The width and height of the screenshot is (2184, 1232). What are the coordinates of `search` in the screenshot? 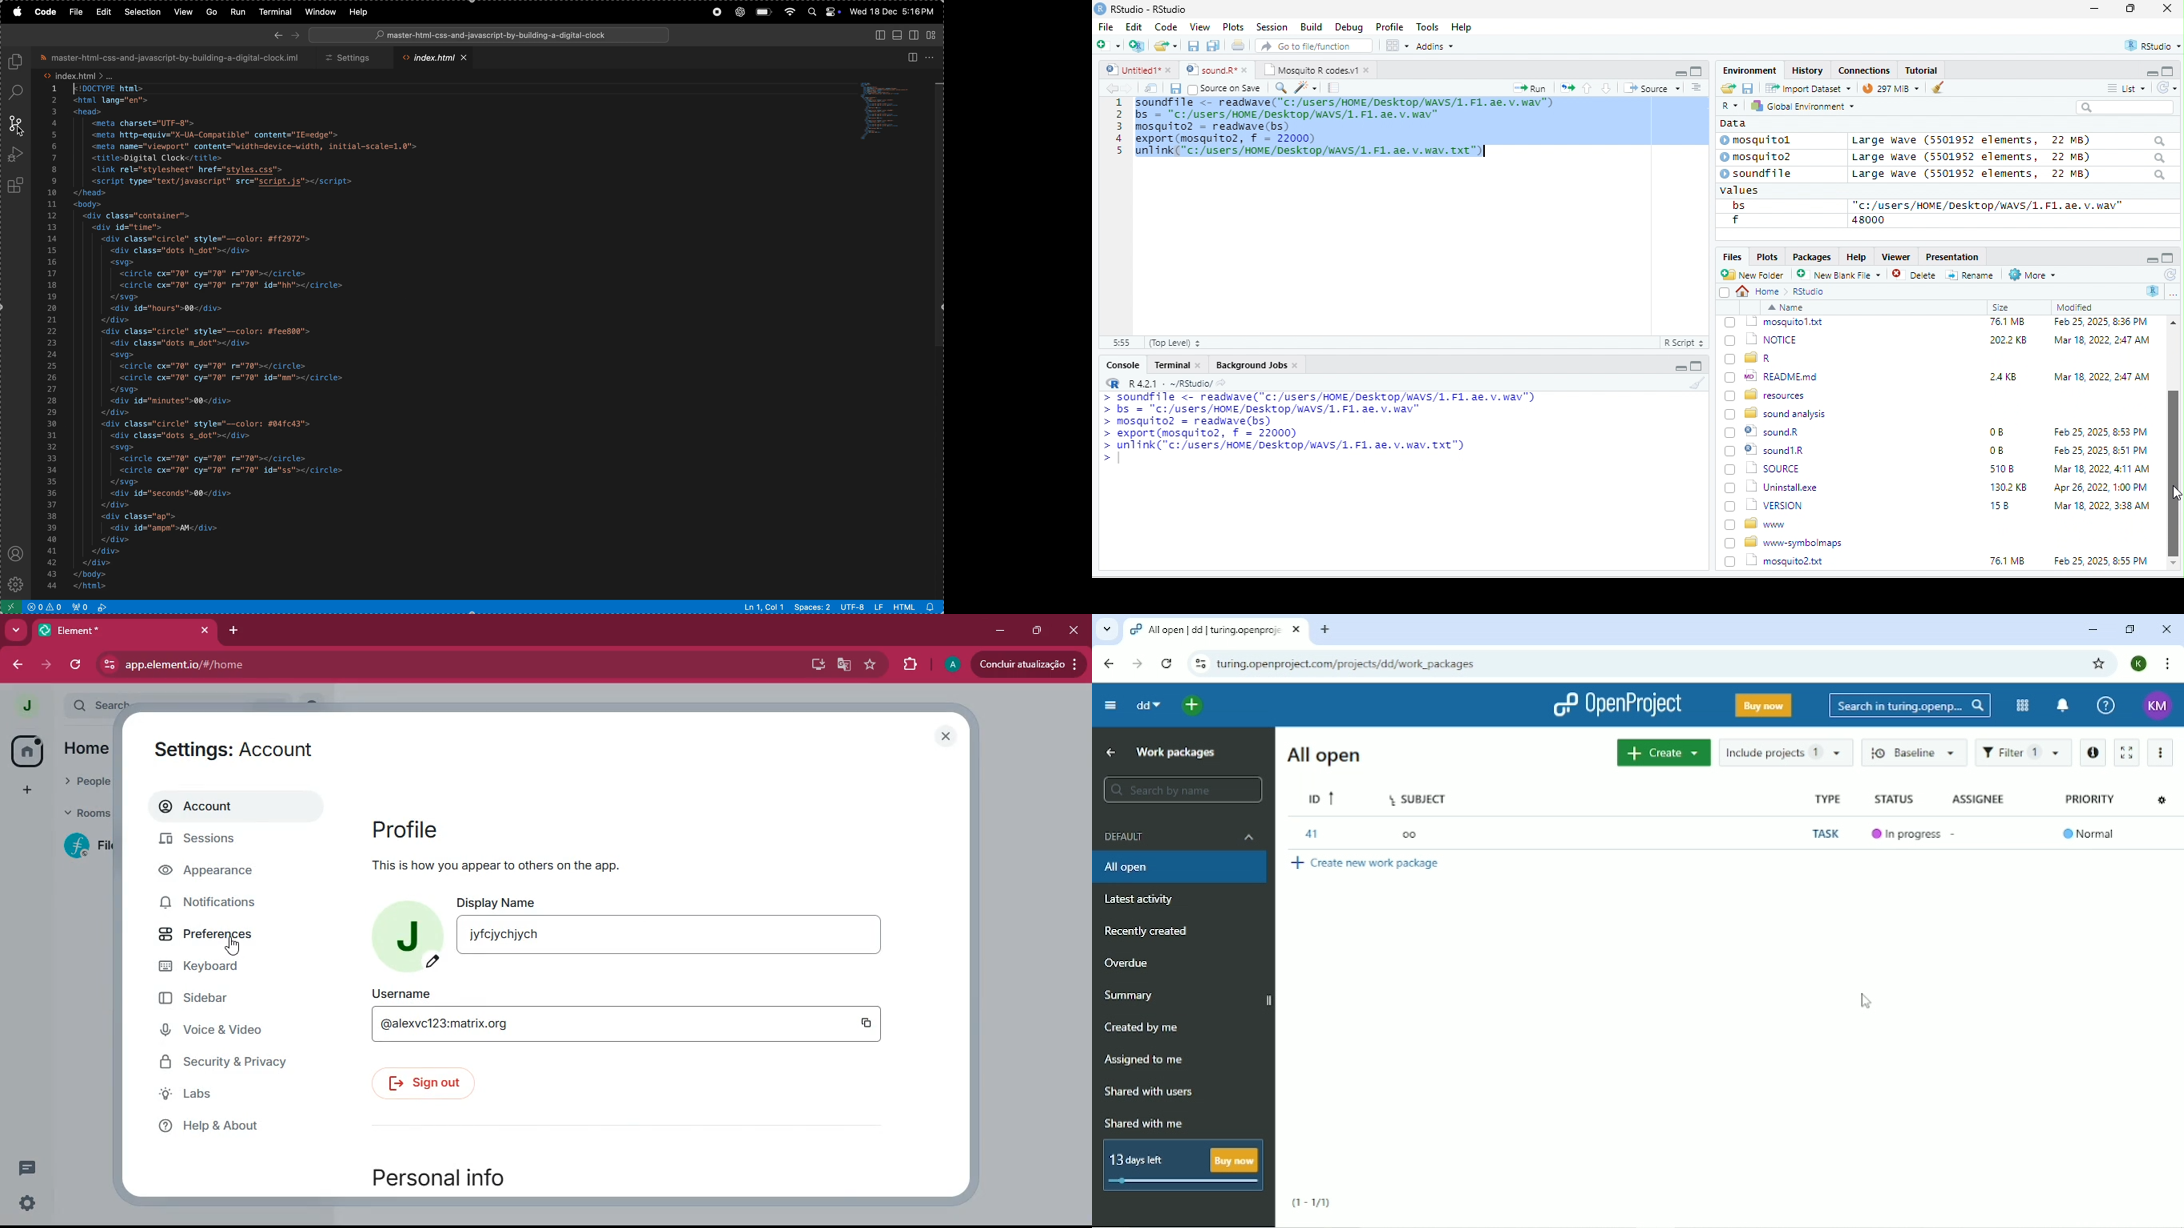 It's located at (2125, 107).